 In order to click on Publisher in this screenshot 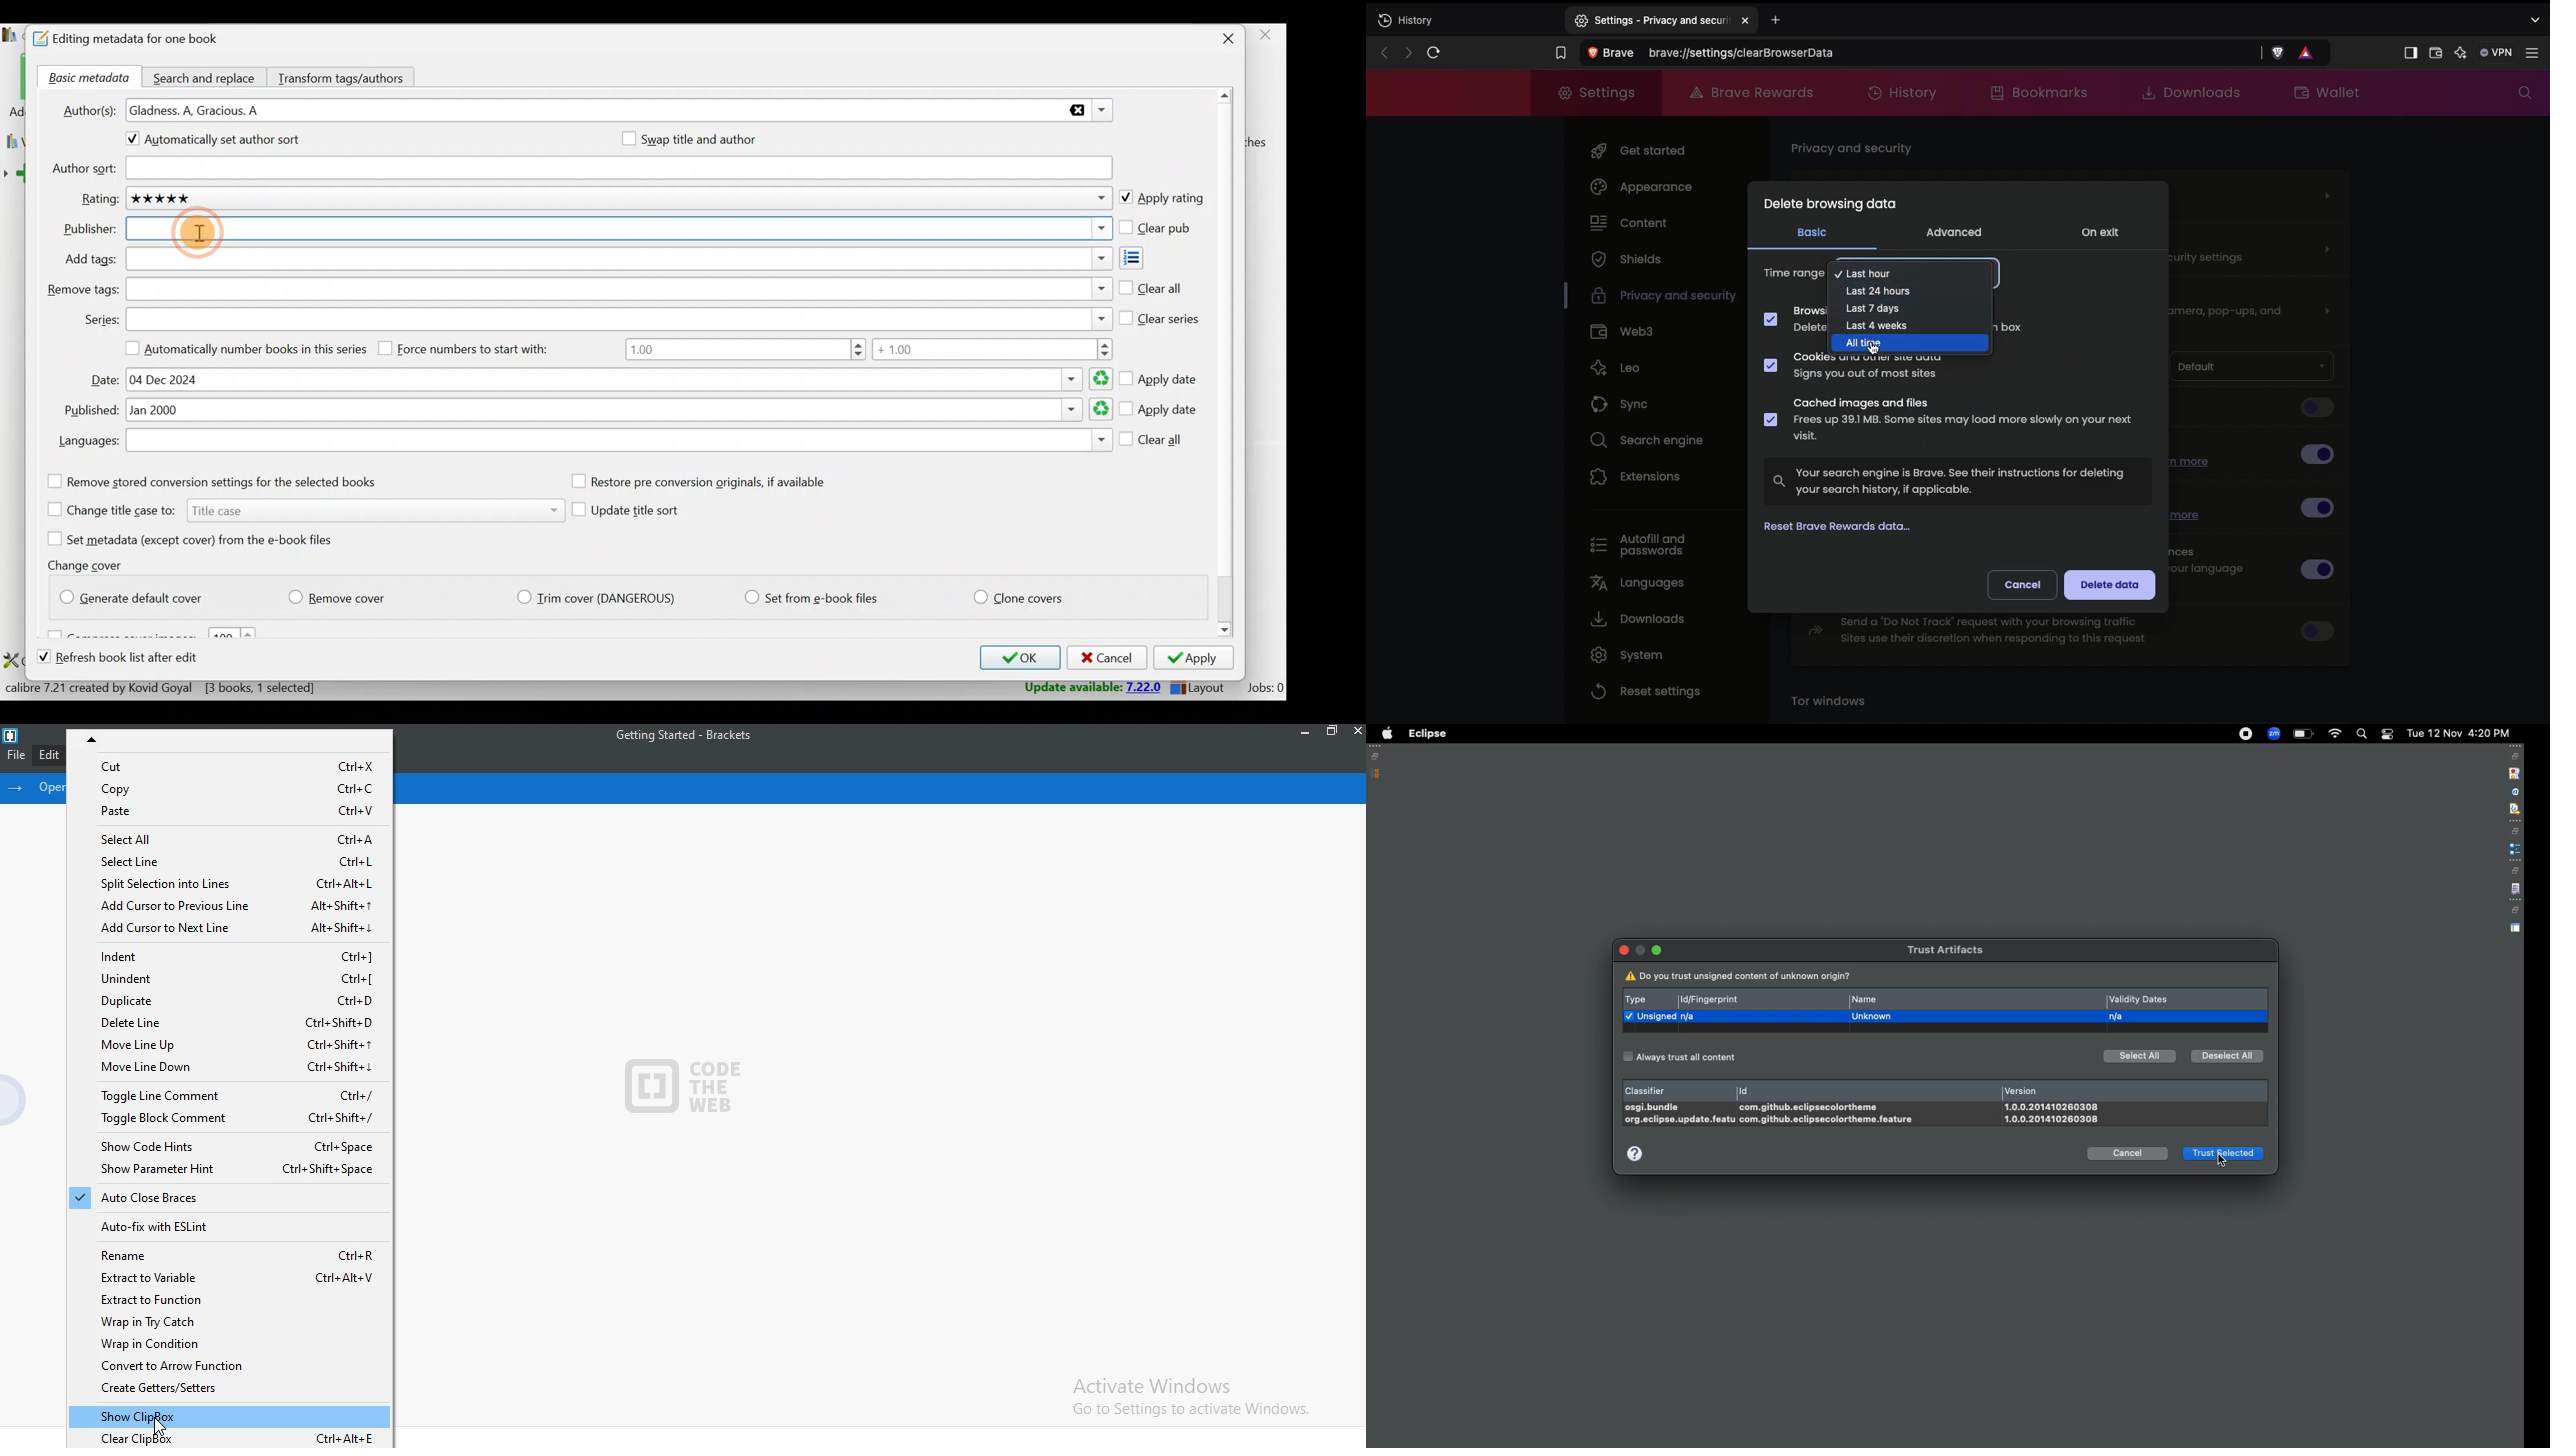, I will do `click(618, 230)`.